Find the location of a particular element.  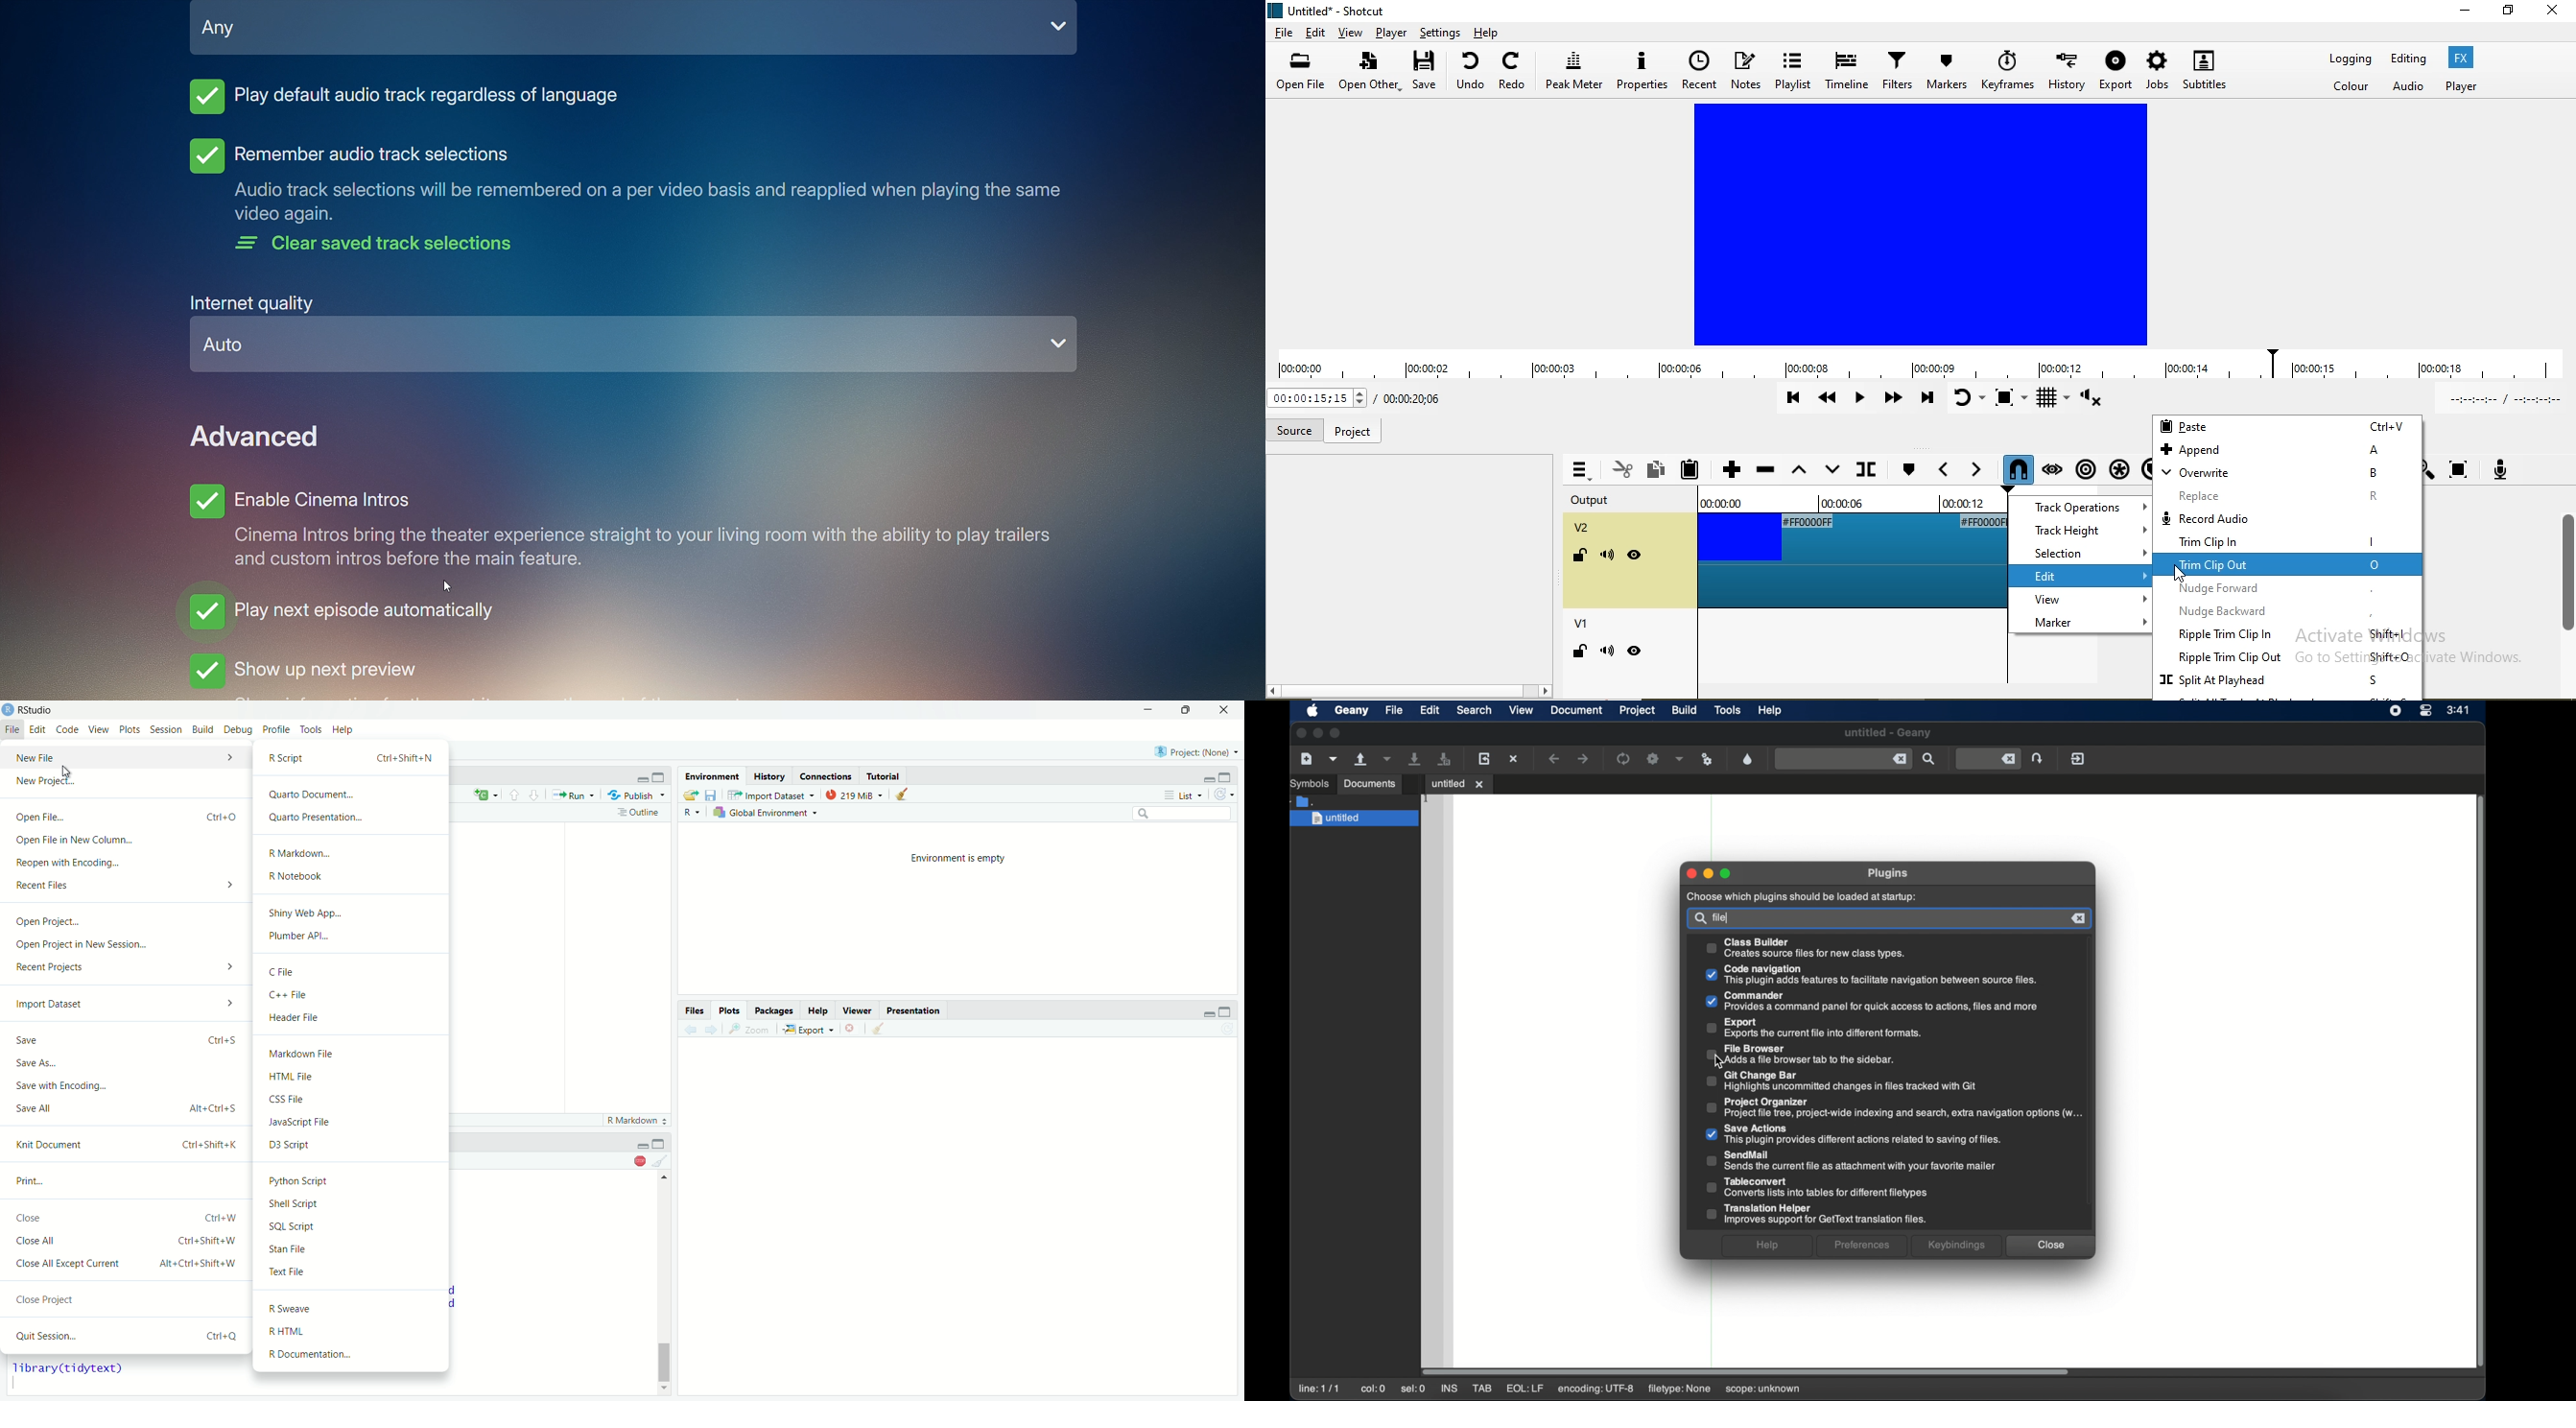

playlist is located at coordinates (1793, 70).